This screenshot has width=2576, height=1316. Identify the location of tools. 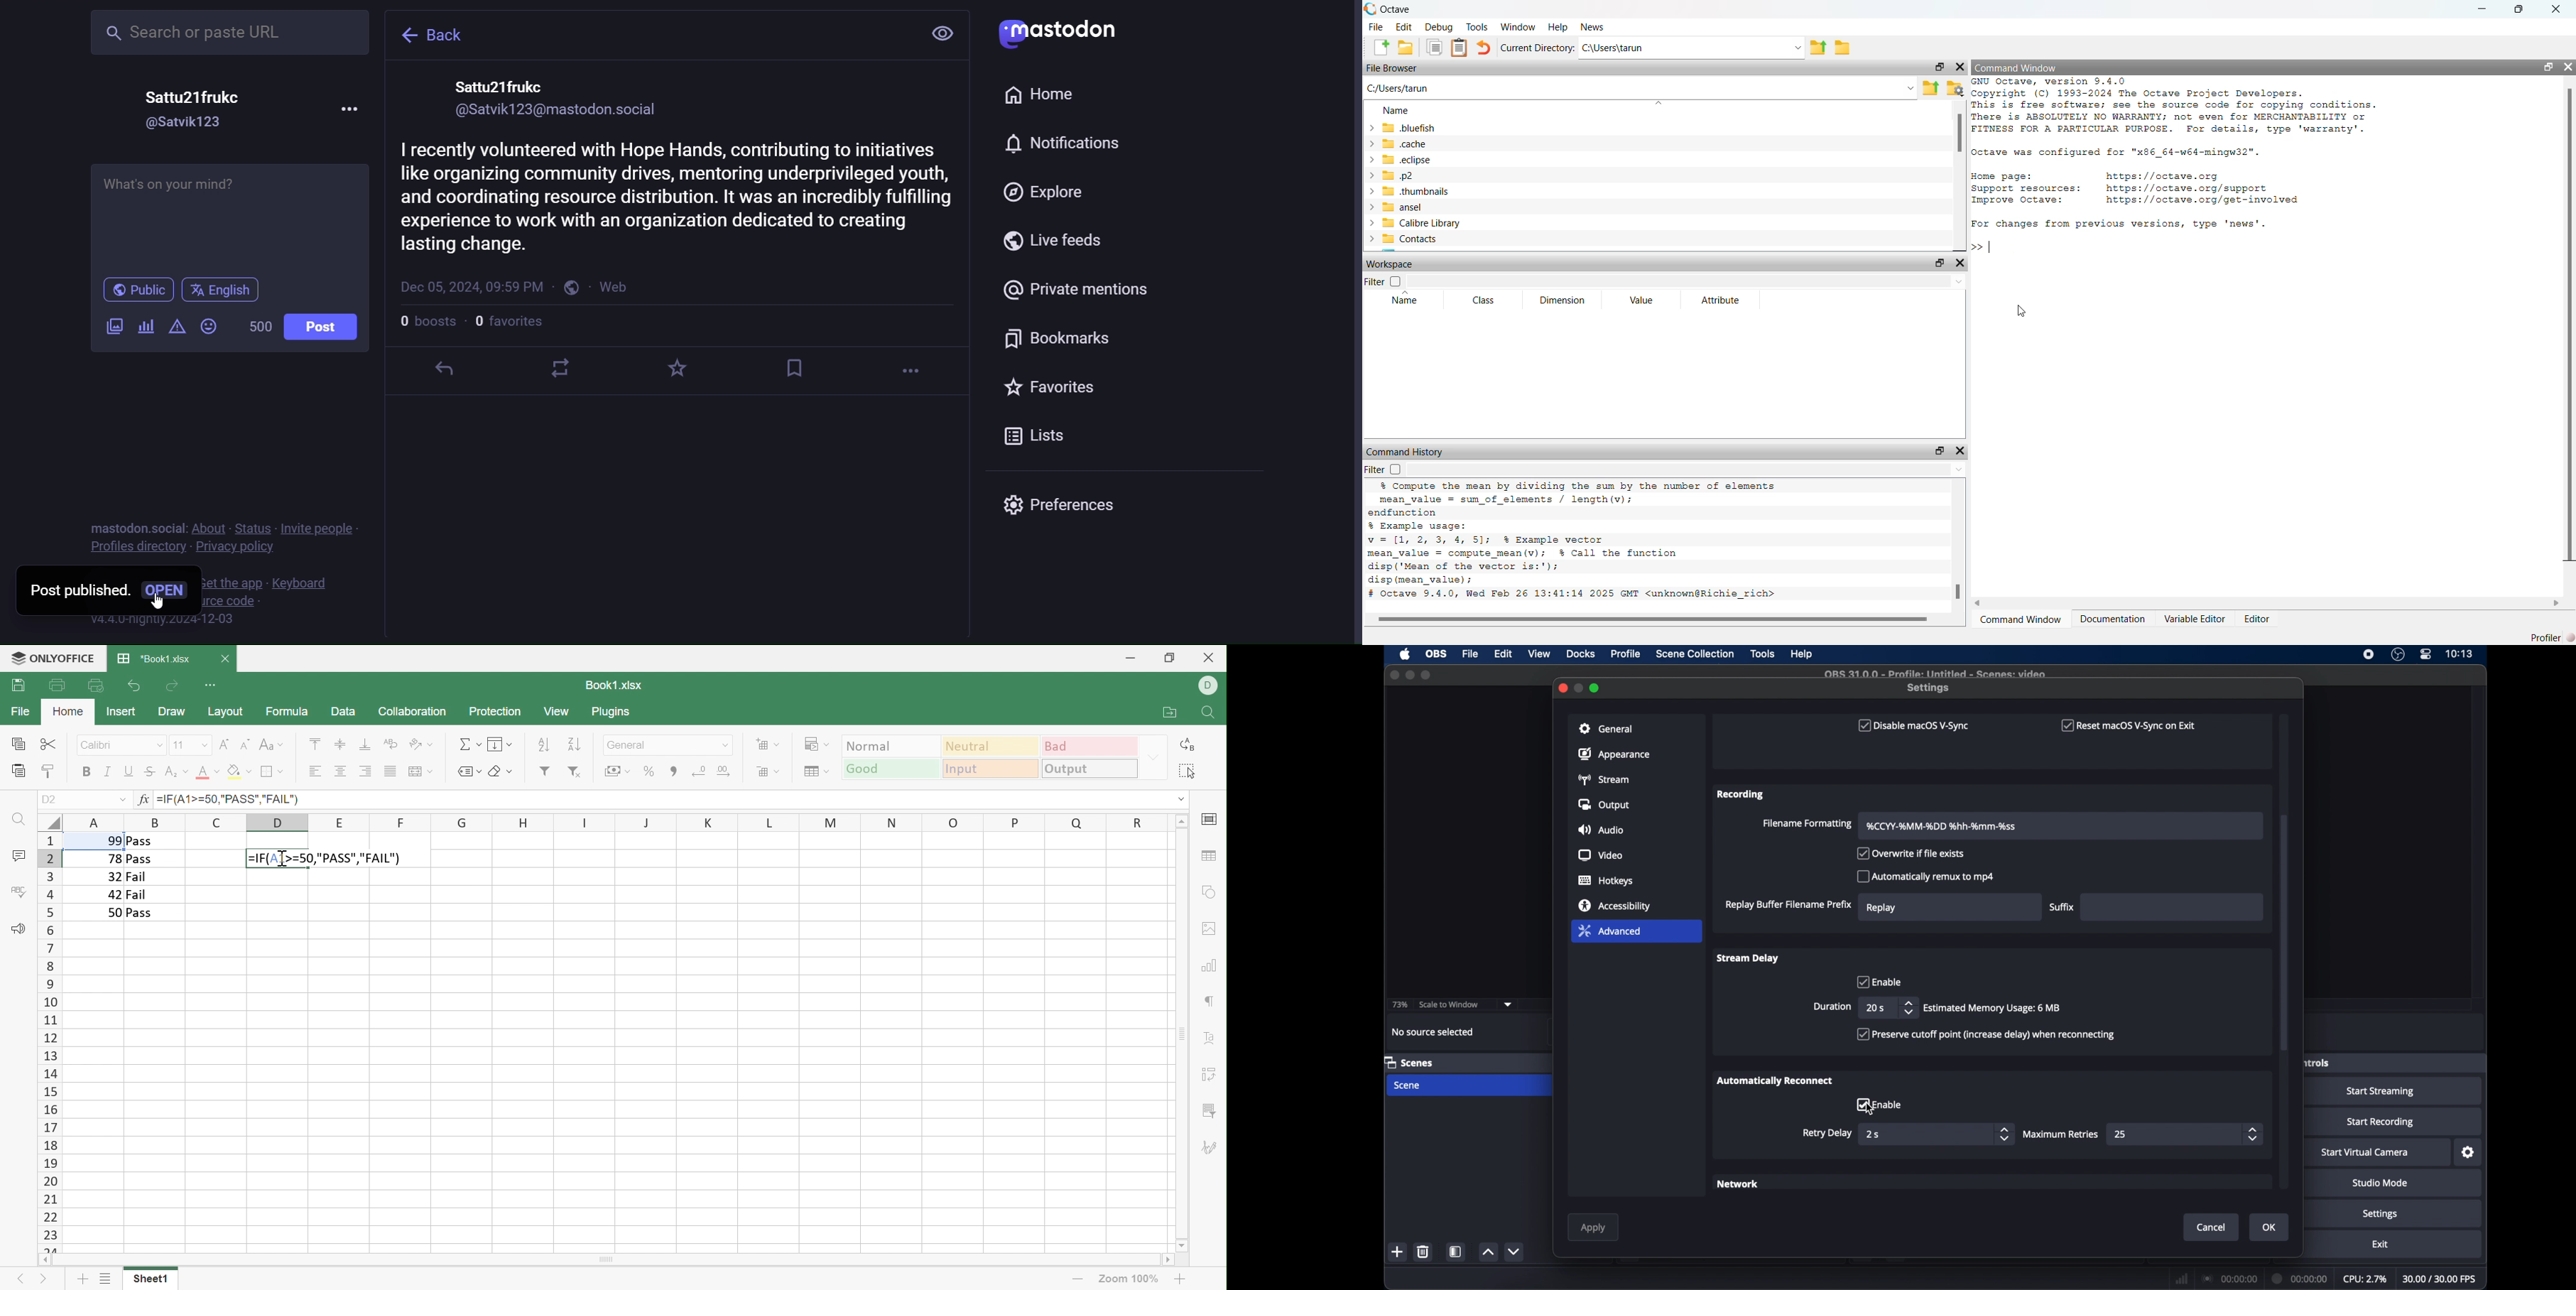
(1763, 654).